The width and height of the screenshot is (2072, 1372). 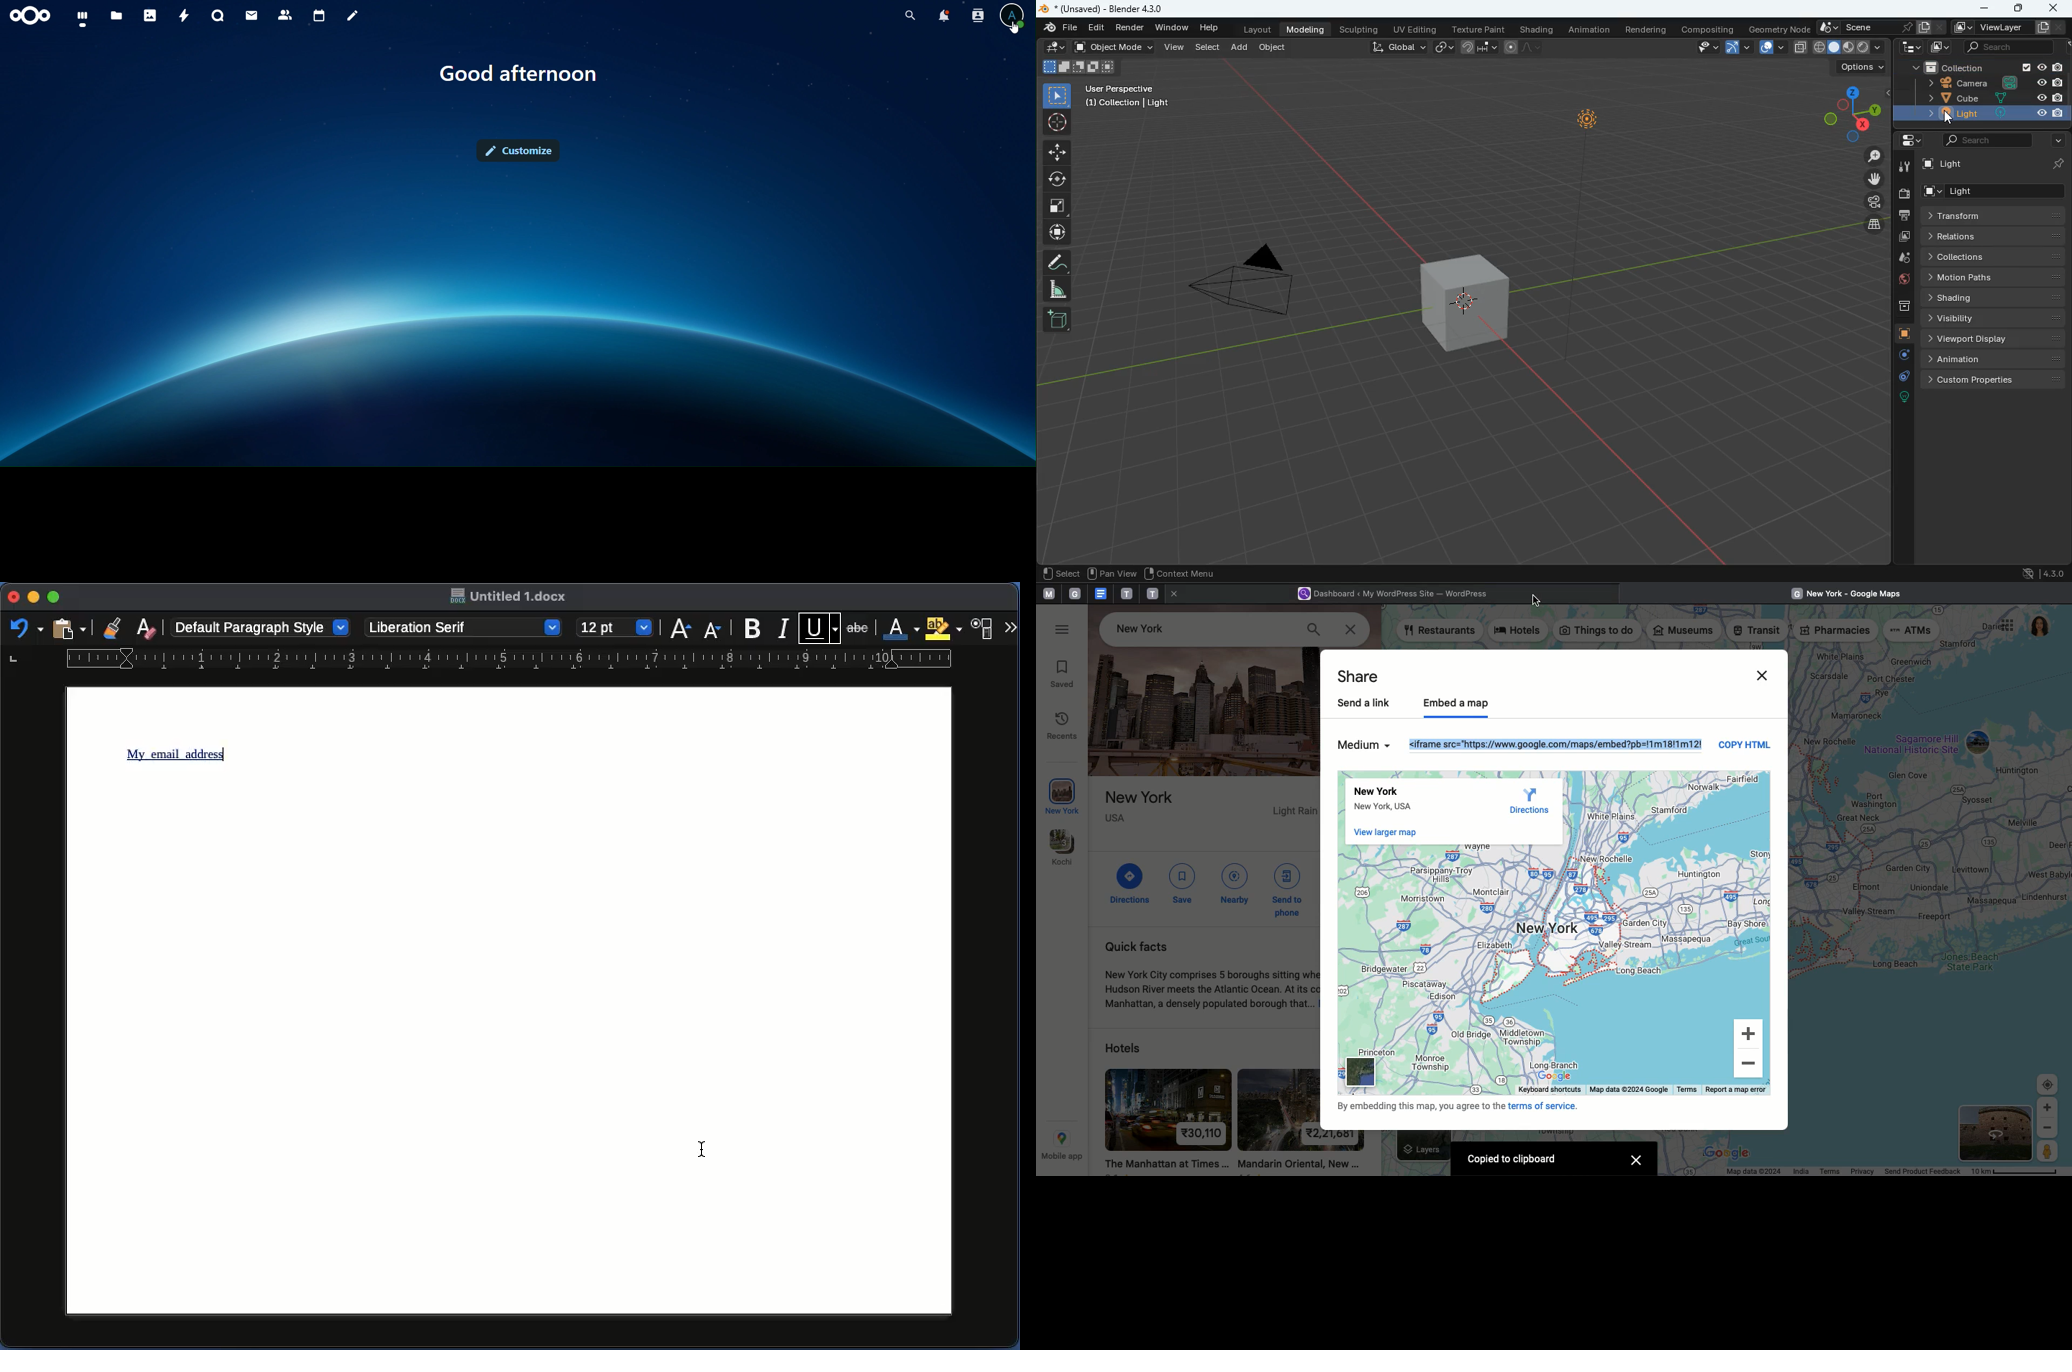 I want to click on customize, so click(x=522, y=149).